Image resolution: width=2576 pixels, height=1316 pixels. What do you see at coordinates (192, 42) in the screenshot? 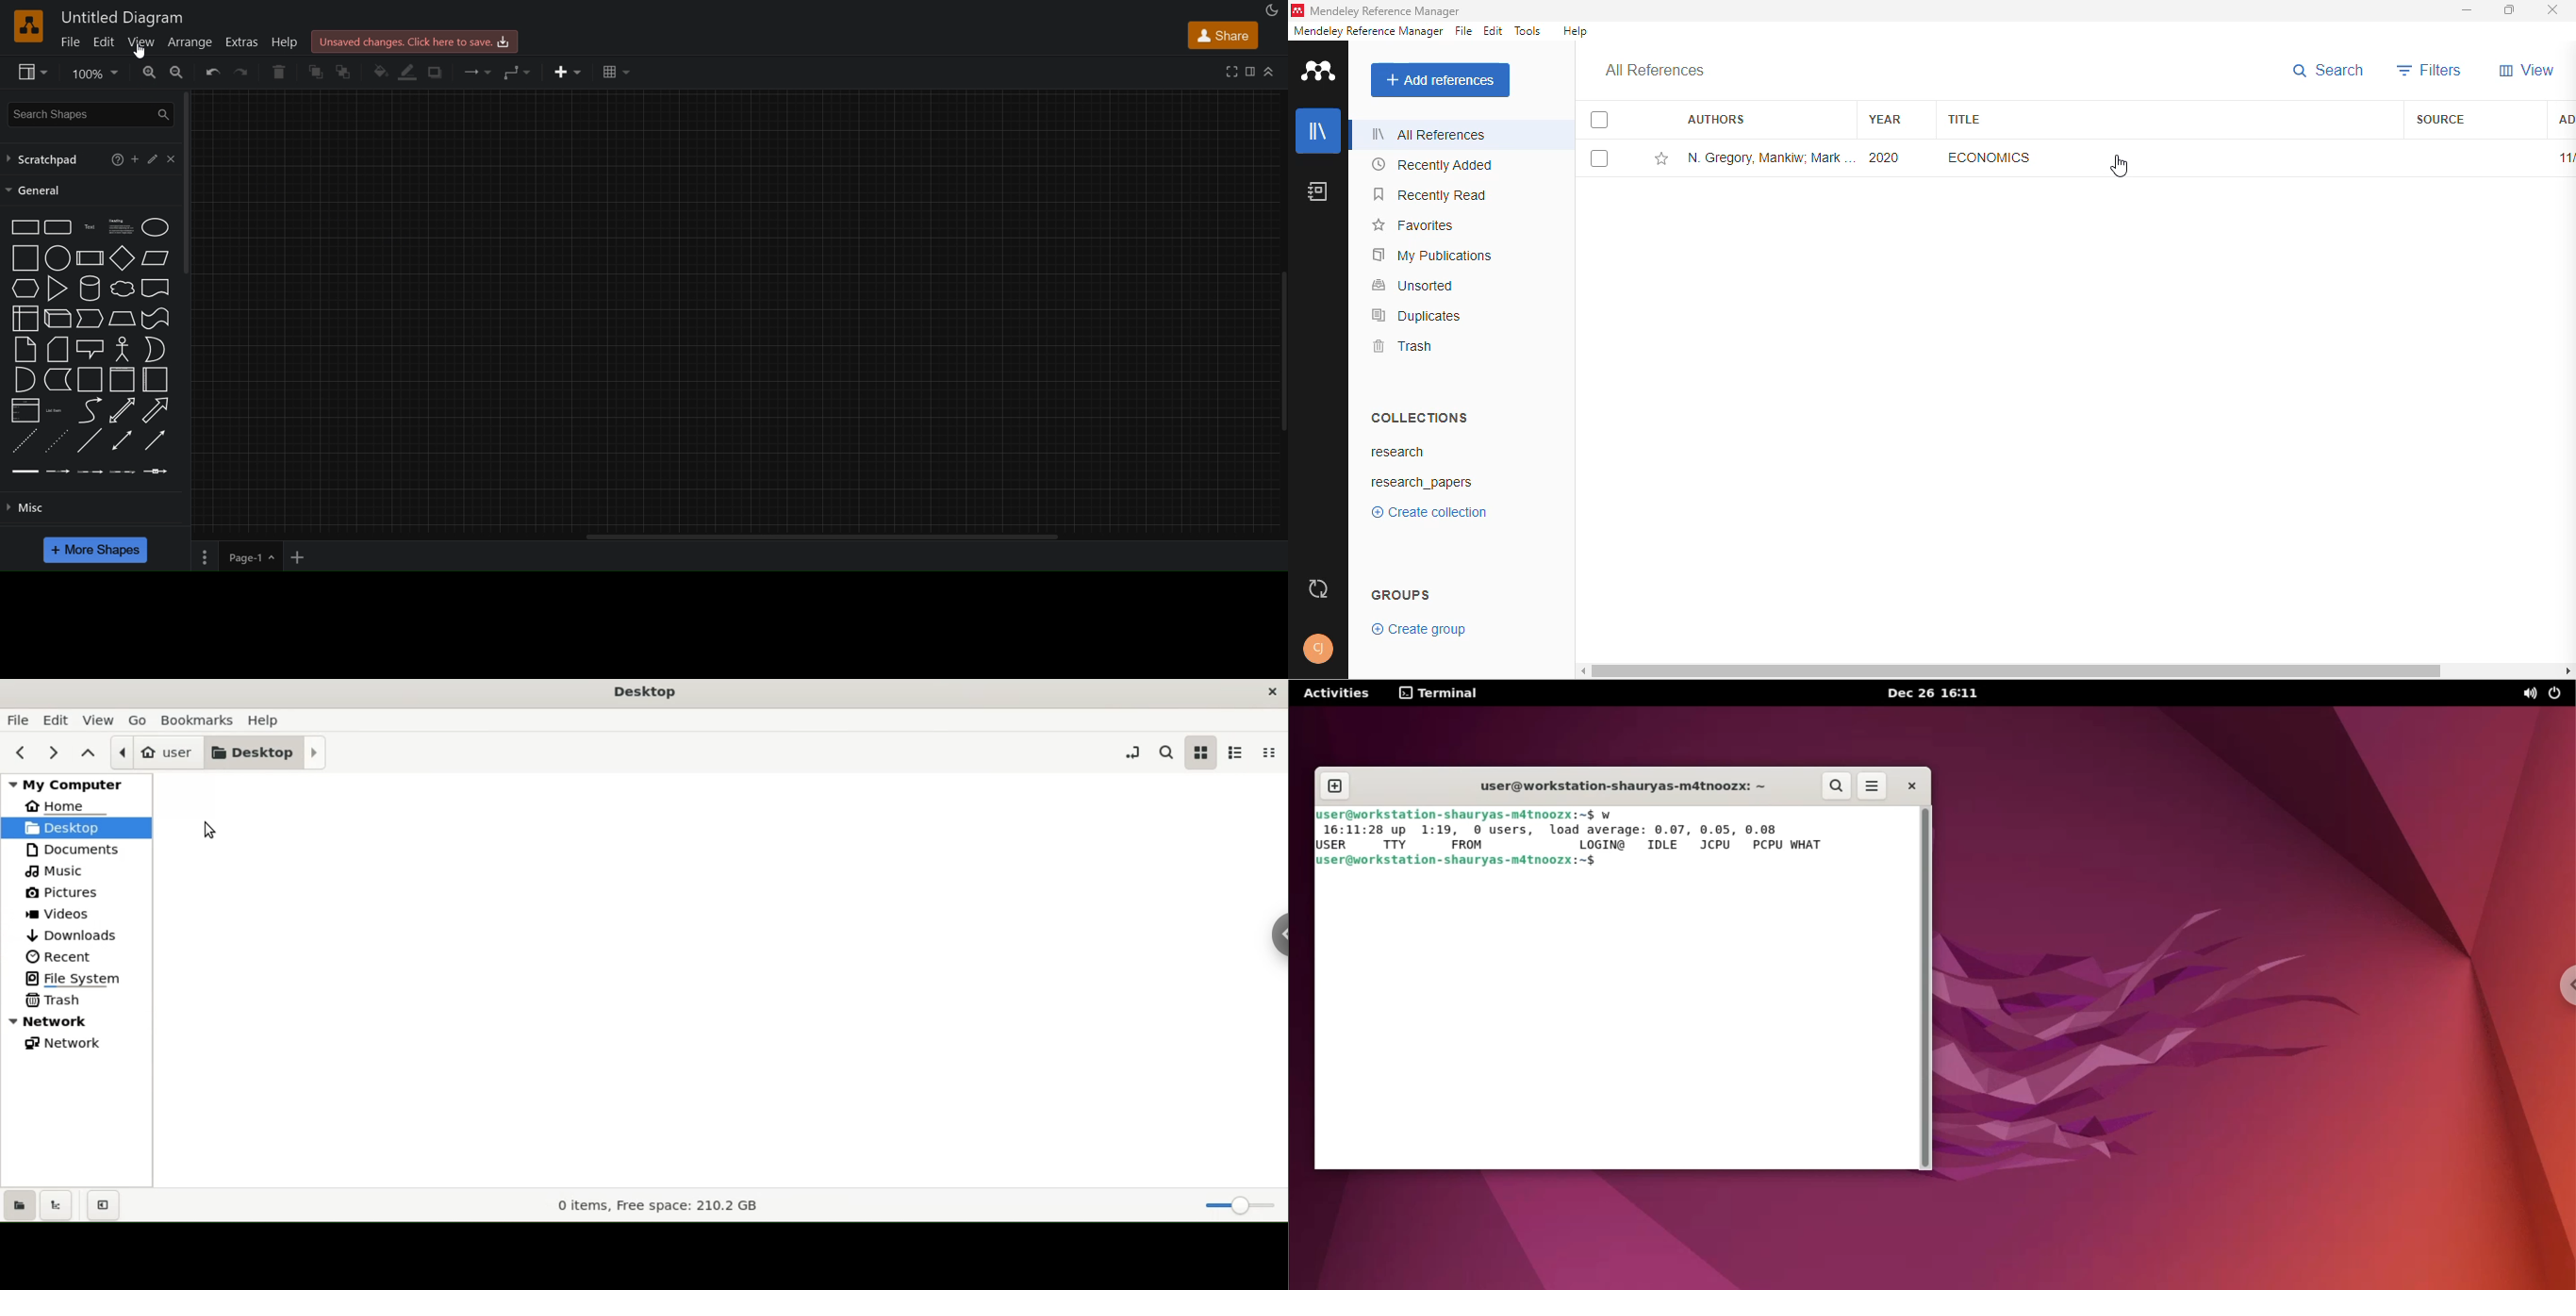
I see `arrange` at bounding box center [192, 42].